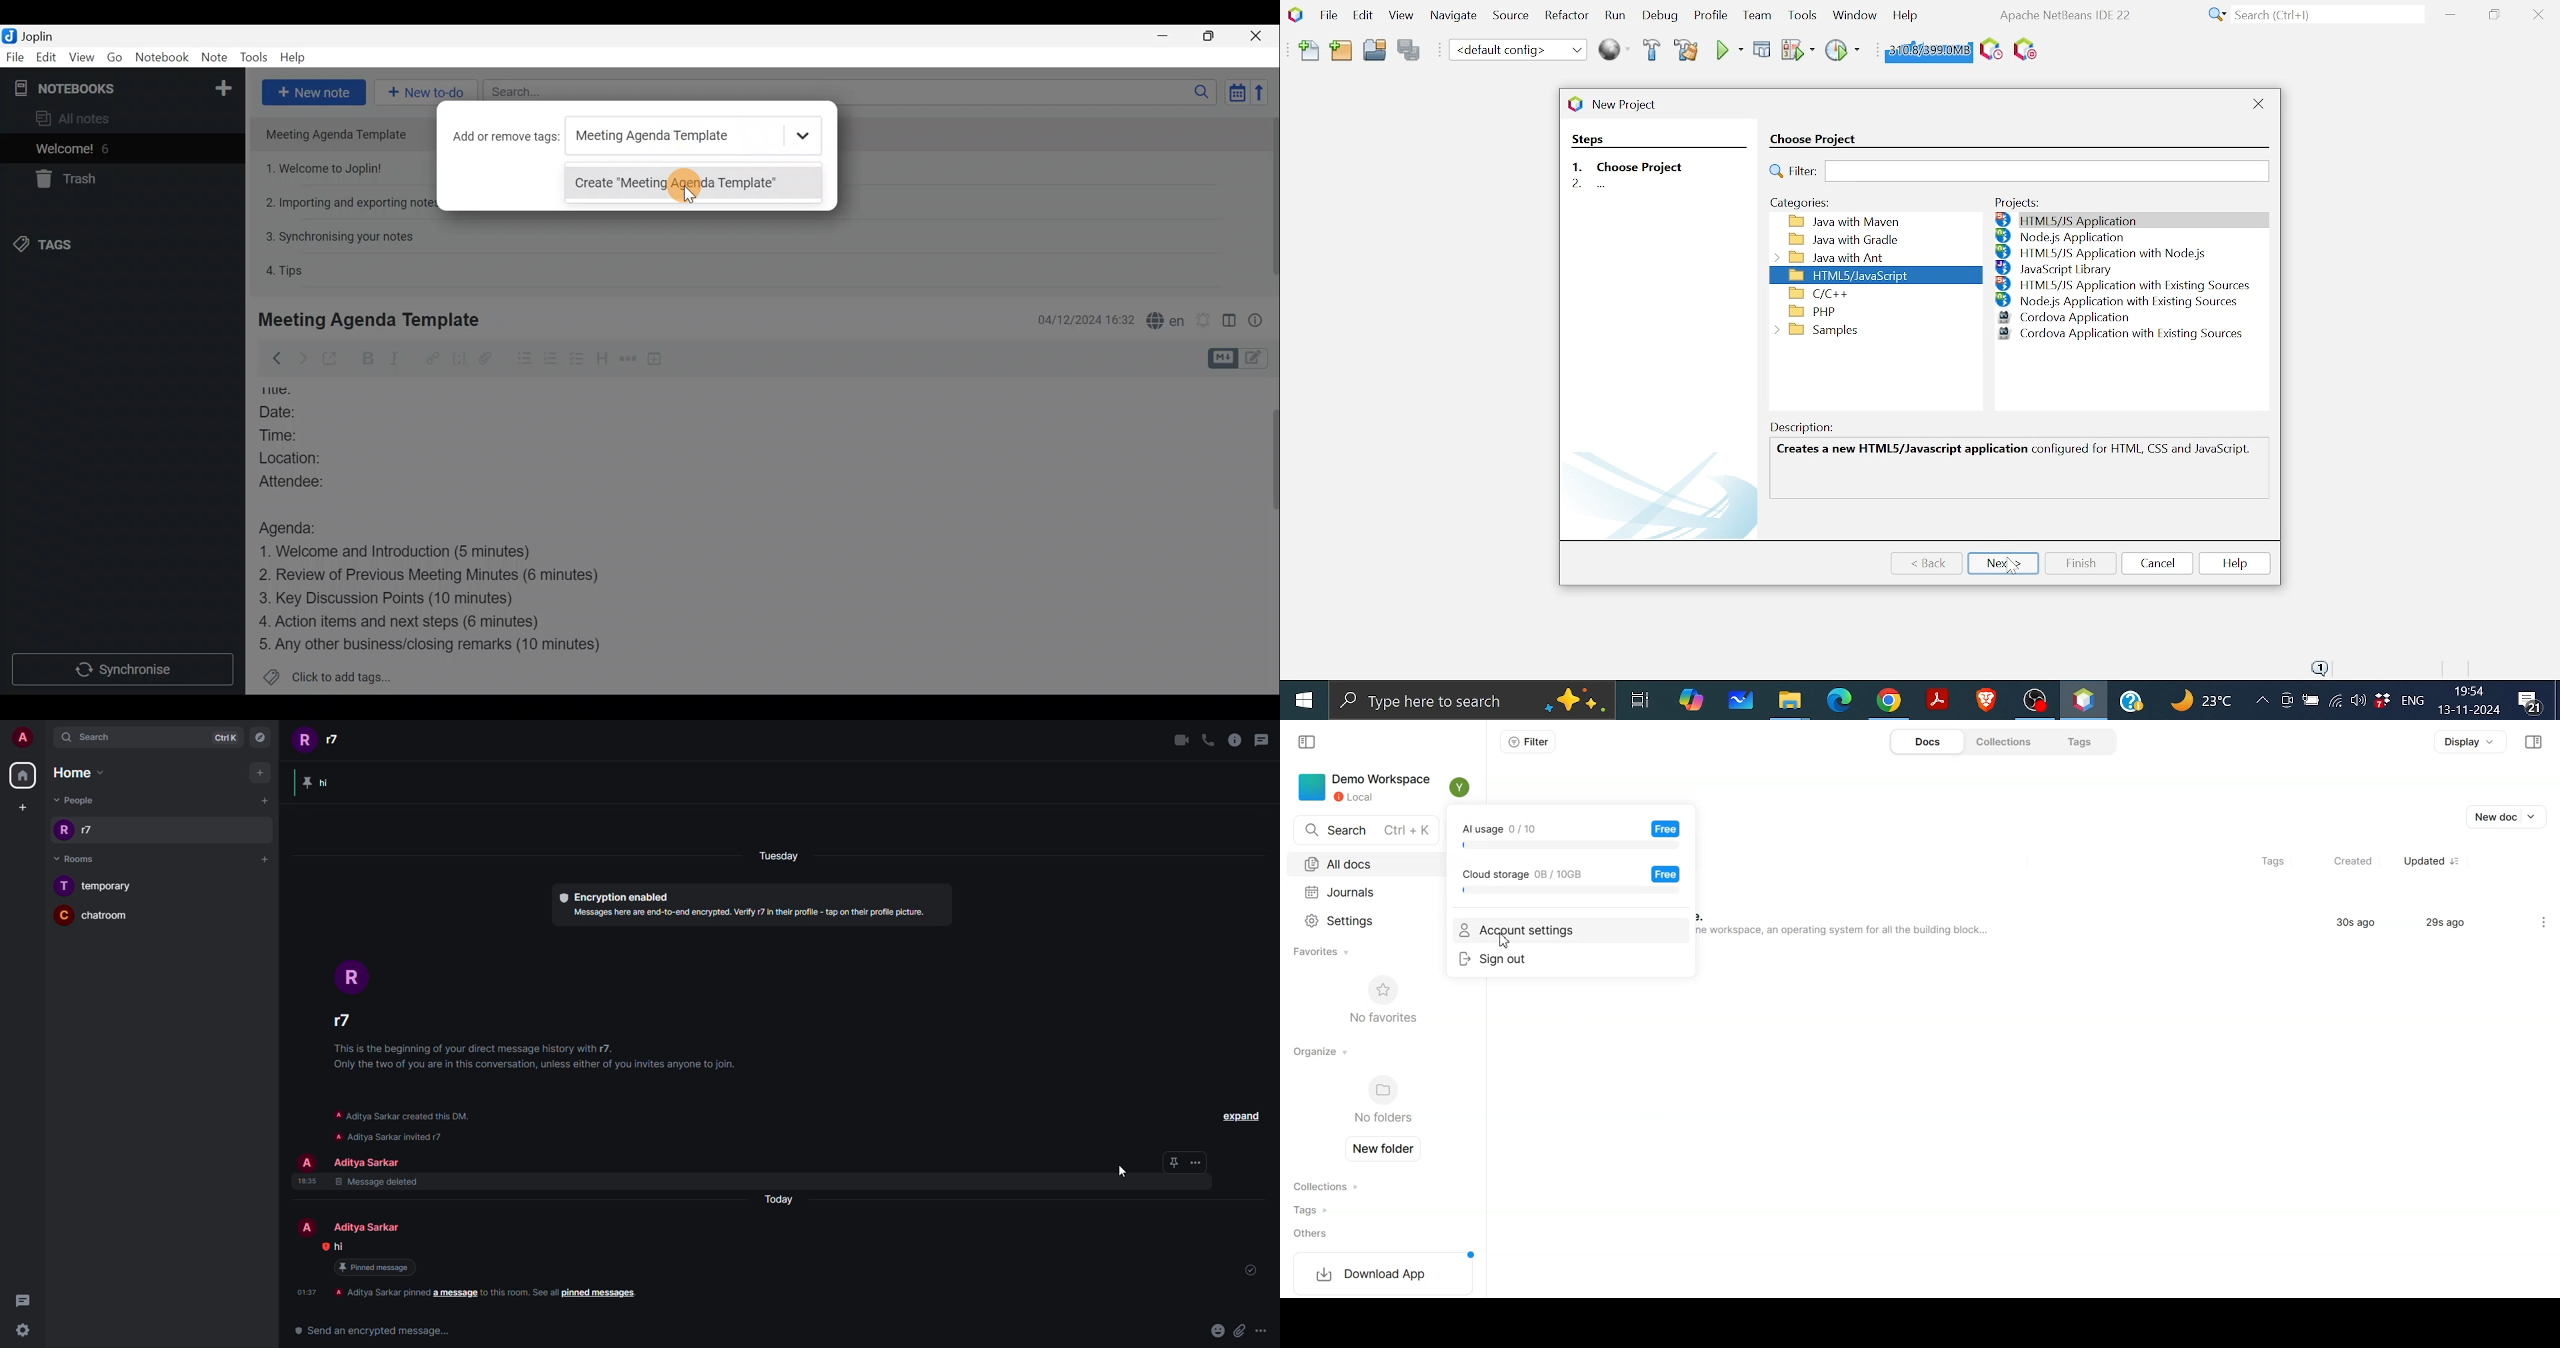 The image size is (2576, 1372). Describe the element at coordinates (1362, 830) in the screenshot. I see `Search Doc` at that location.